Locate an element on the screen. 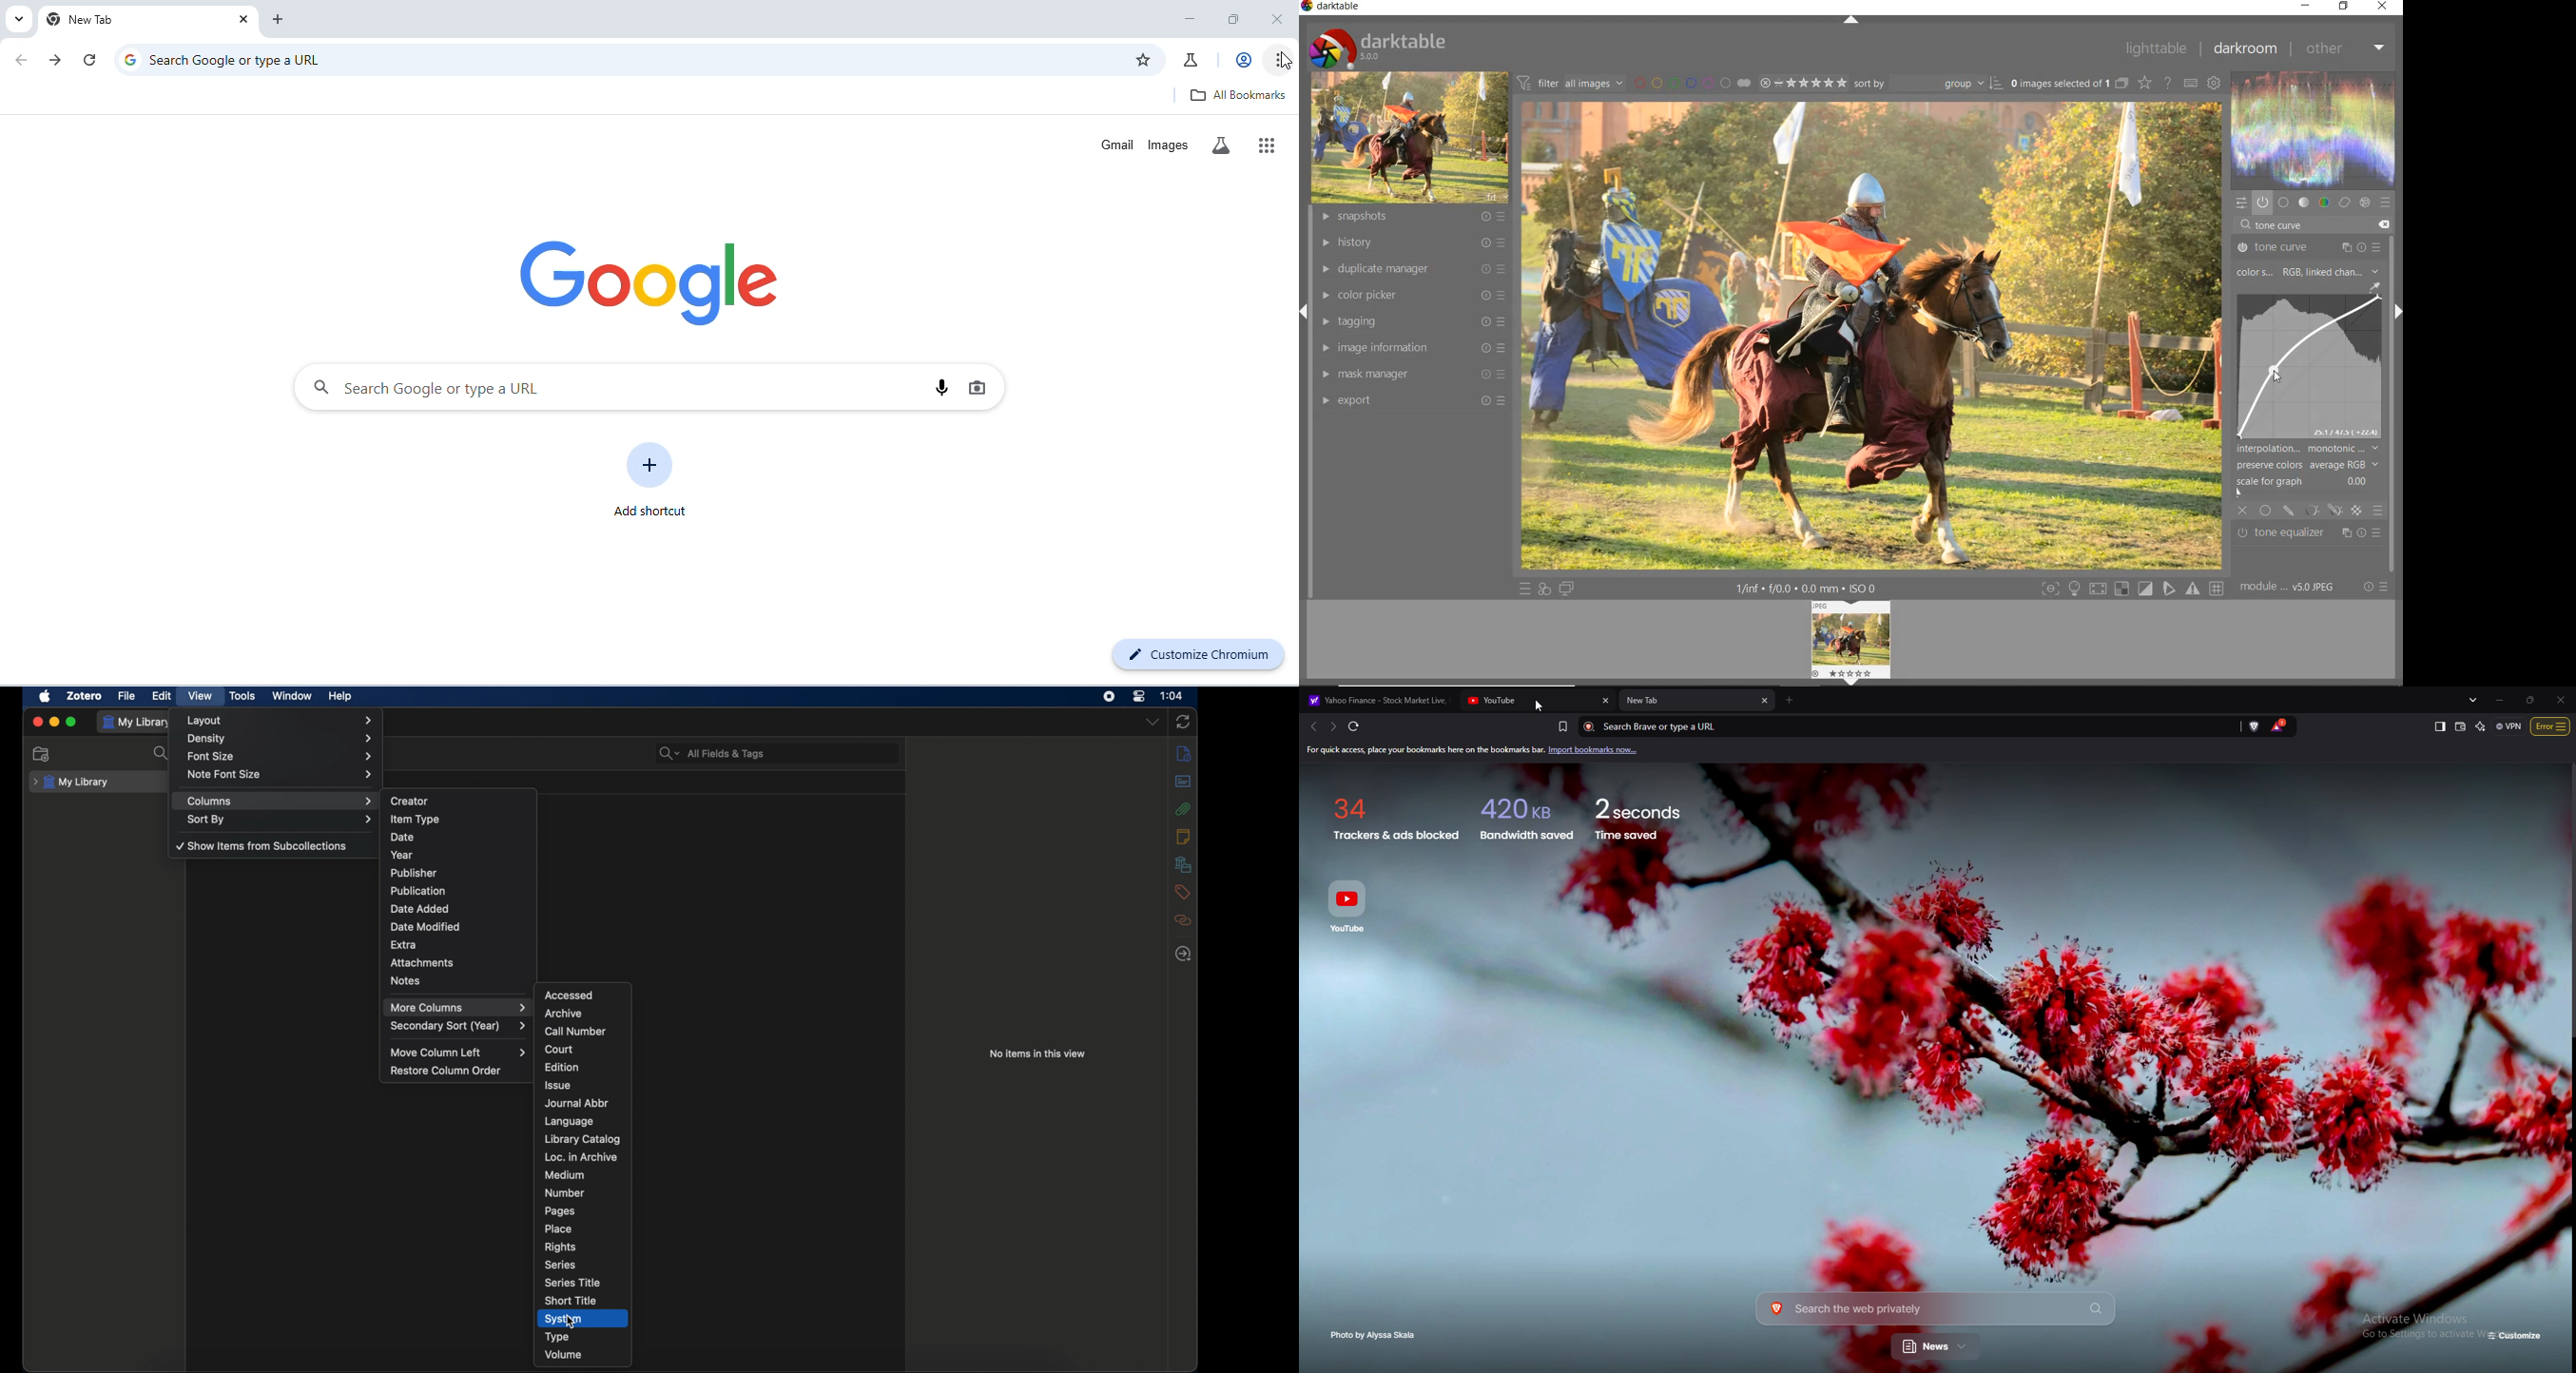 The height and width of the screenshot is (1400, 2576). darktable is located at coordinates (1334, 8).